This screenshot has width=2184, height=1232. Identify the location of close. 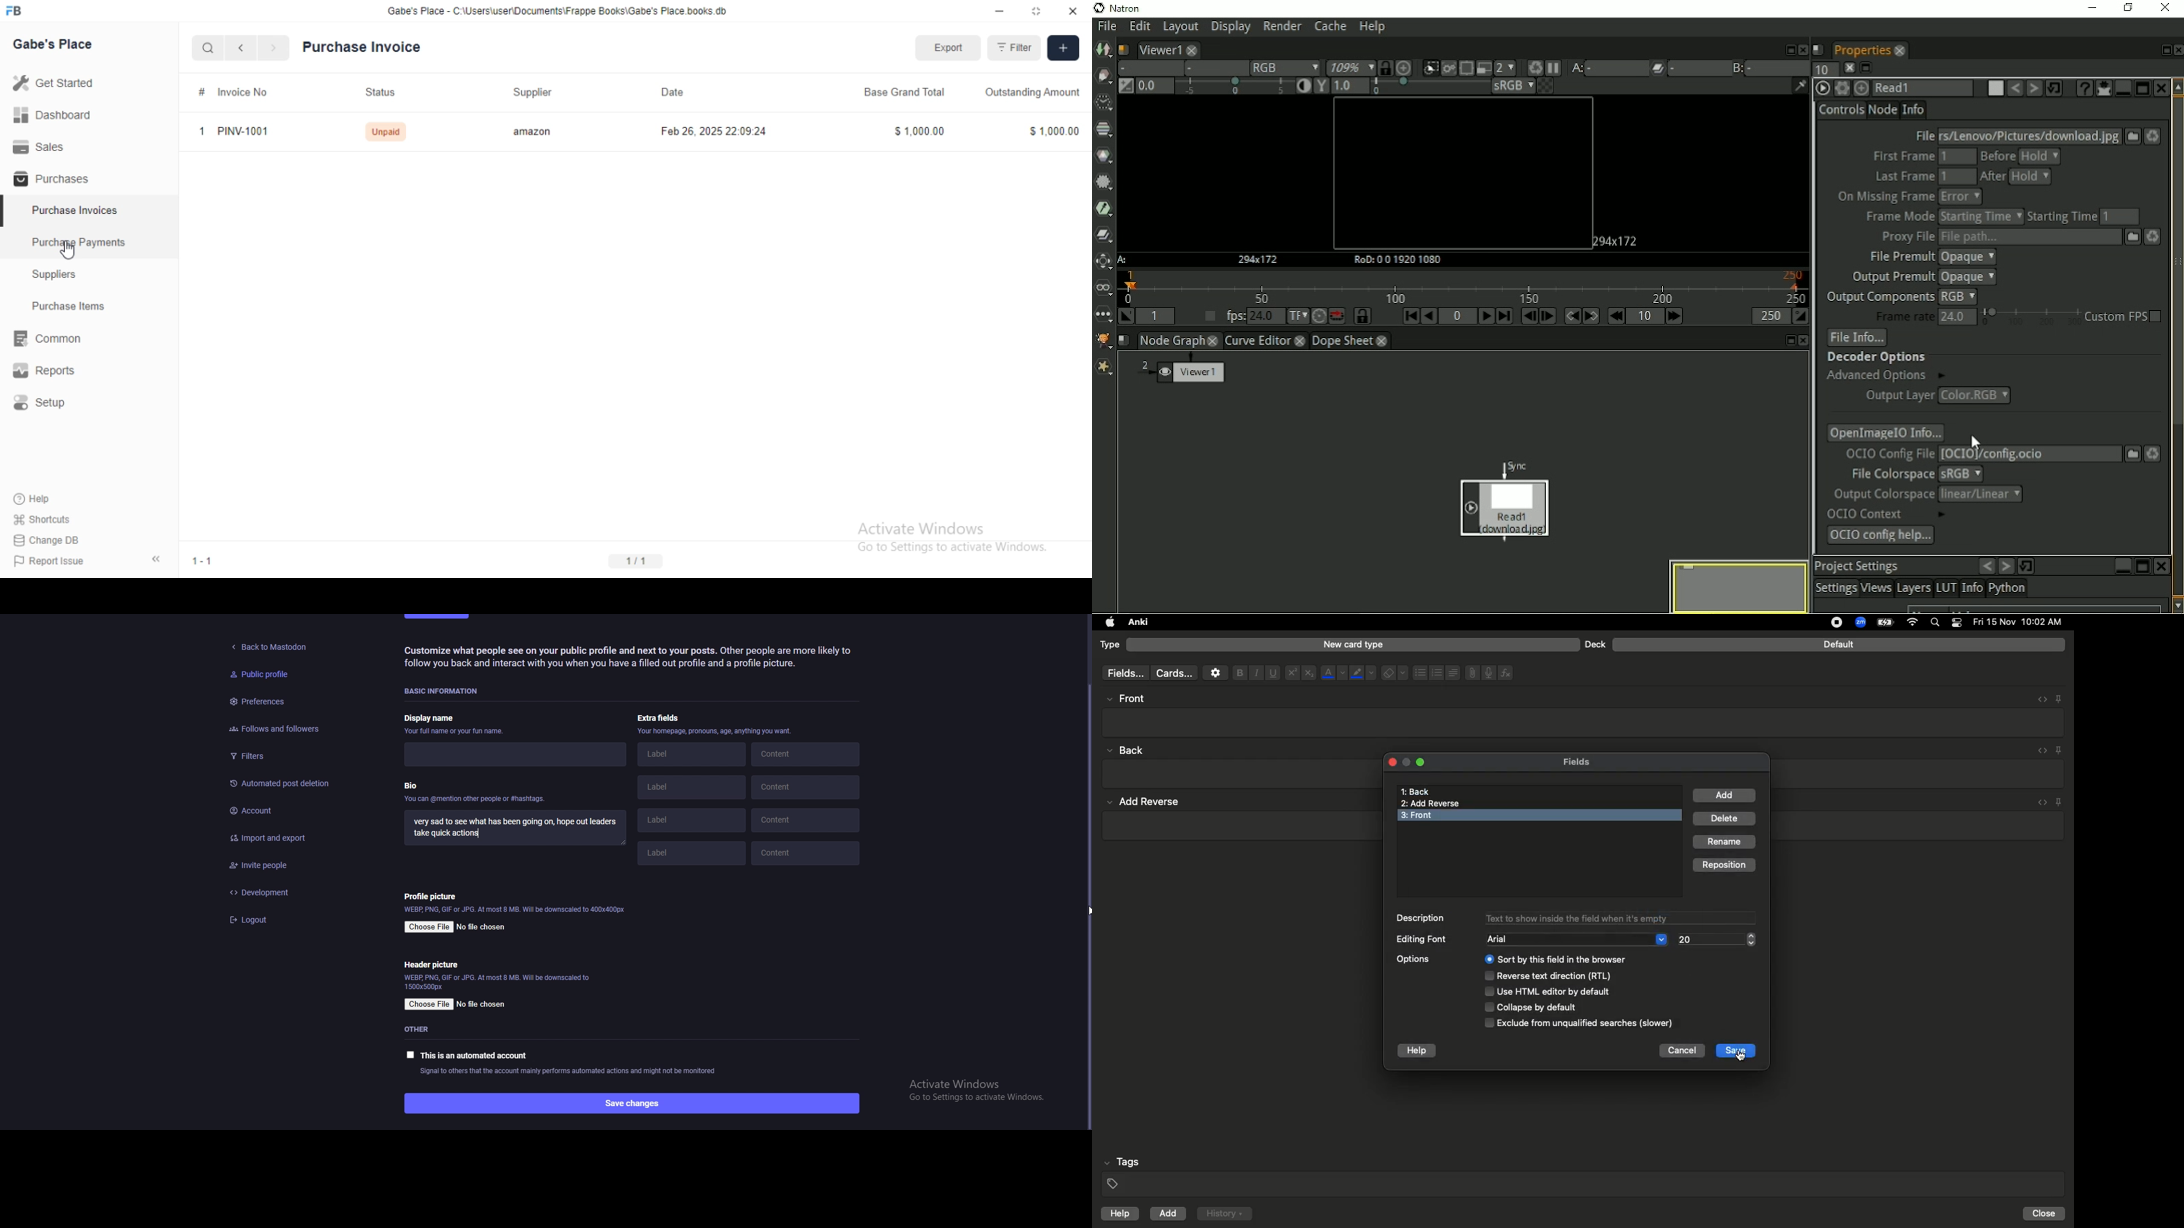
(1073, 11).